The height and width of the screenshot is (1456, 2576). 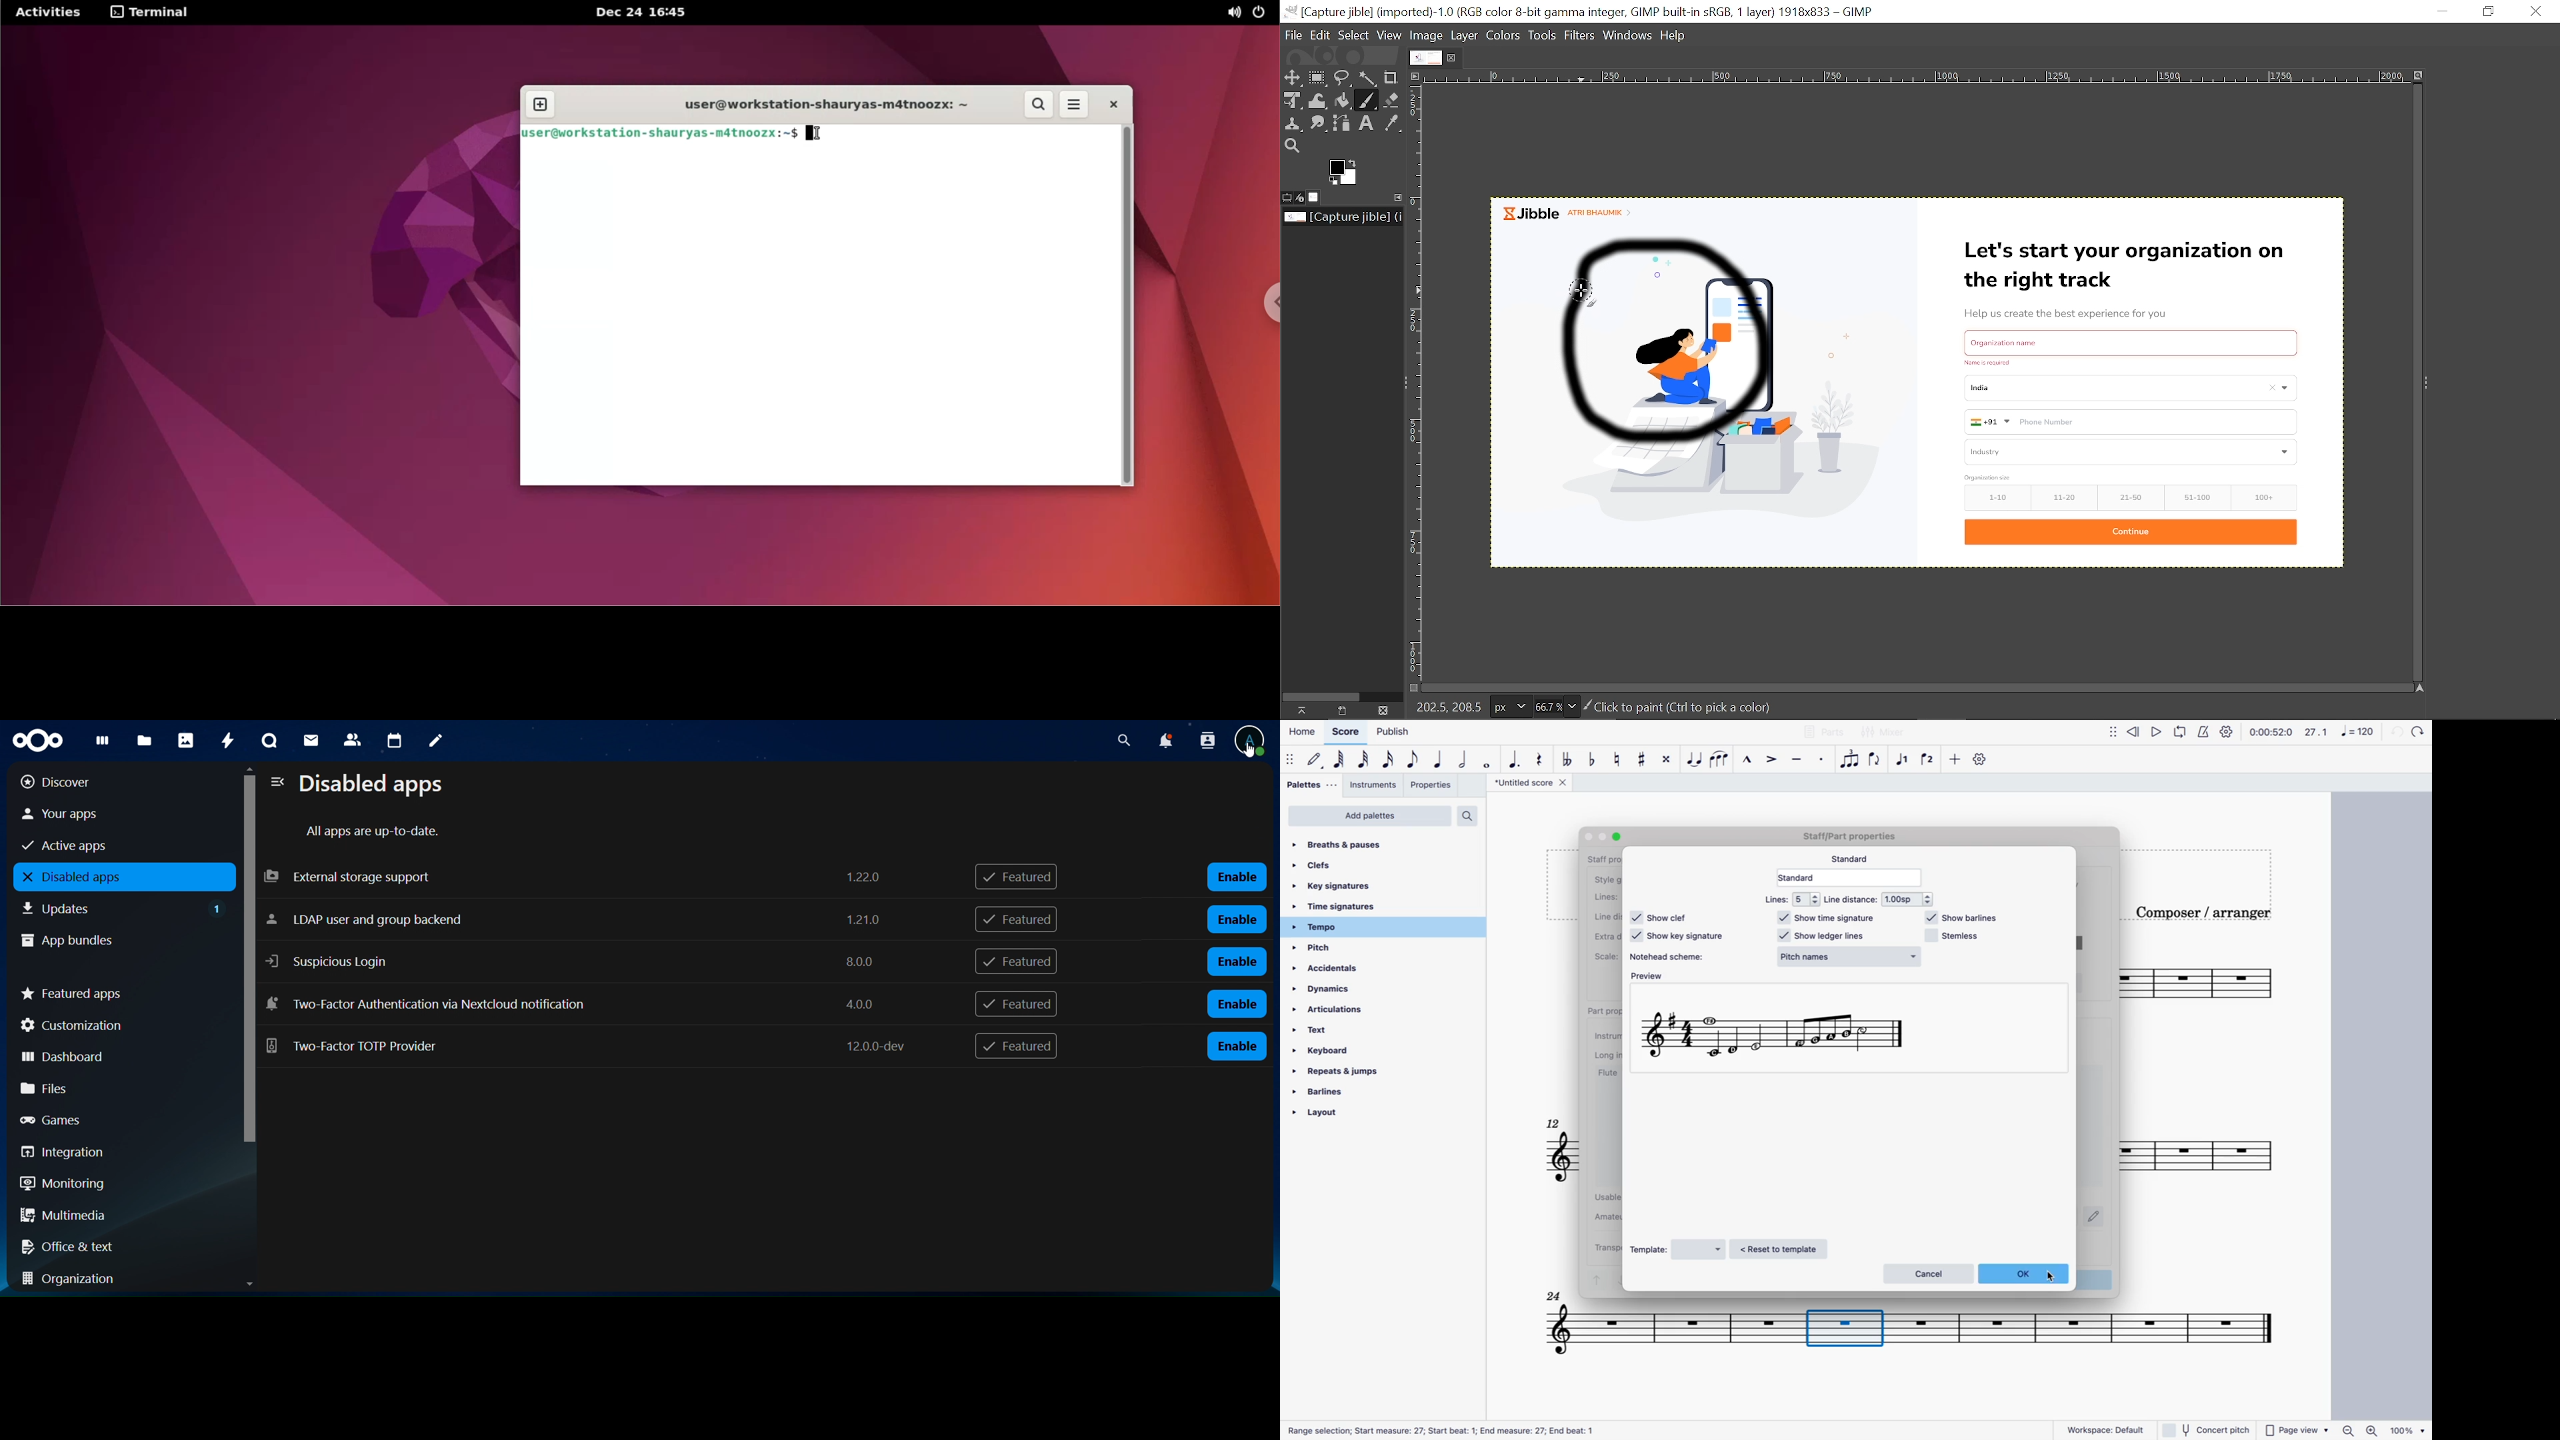 What do you see at coordinates (1334, 887) in the screenshot?
I see `key signatures` at bounding box center [1334, 887].